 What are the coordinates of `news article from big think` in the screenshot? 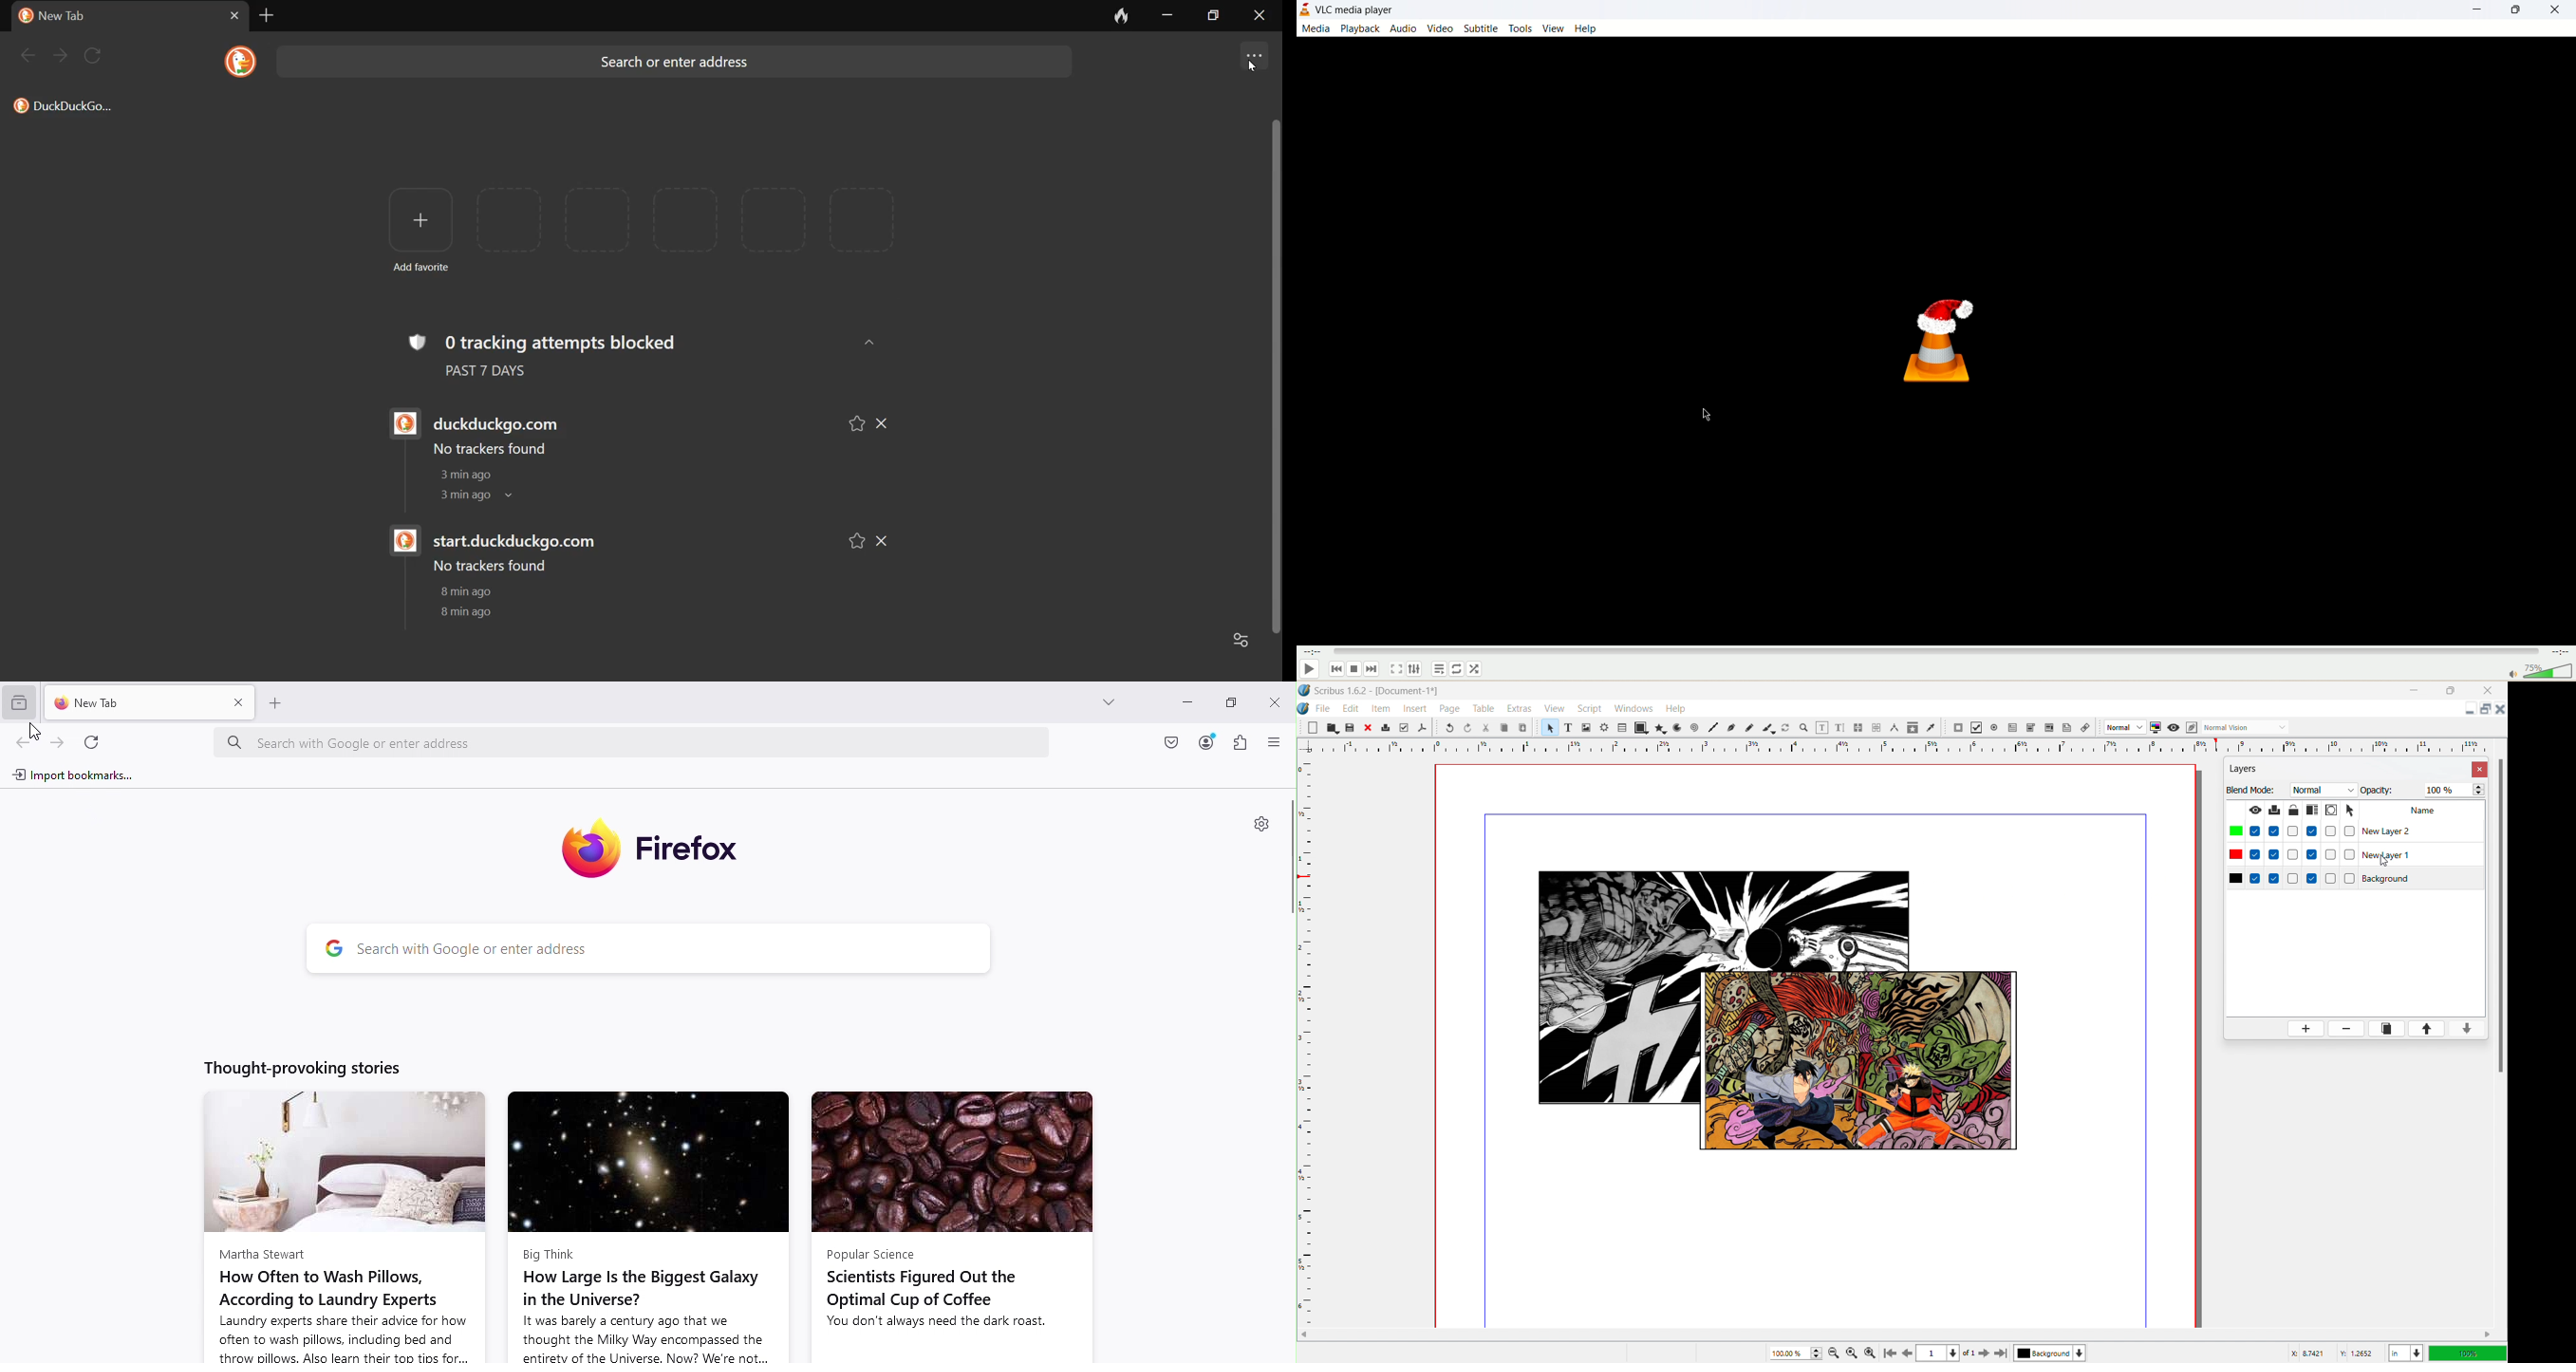 It's located at (651, 1224).